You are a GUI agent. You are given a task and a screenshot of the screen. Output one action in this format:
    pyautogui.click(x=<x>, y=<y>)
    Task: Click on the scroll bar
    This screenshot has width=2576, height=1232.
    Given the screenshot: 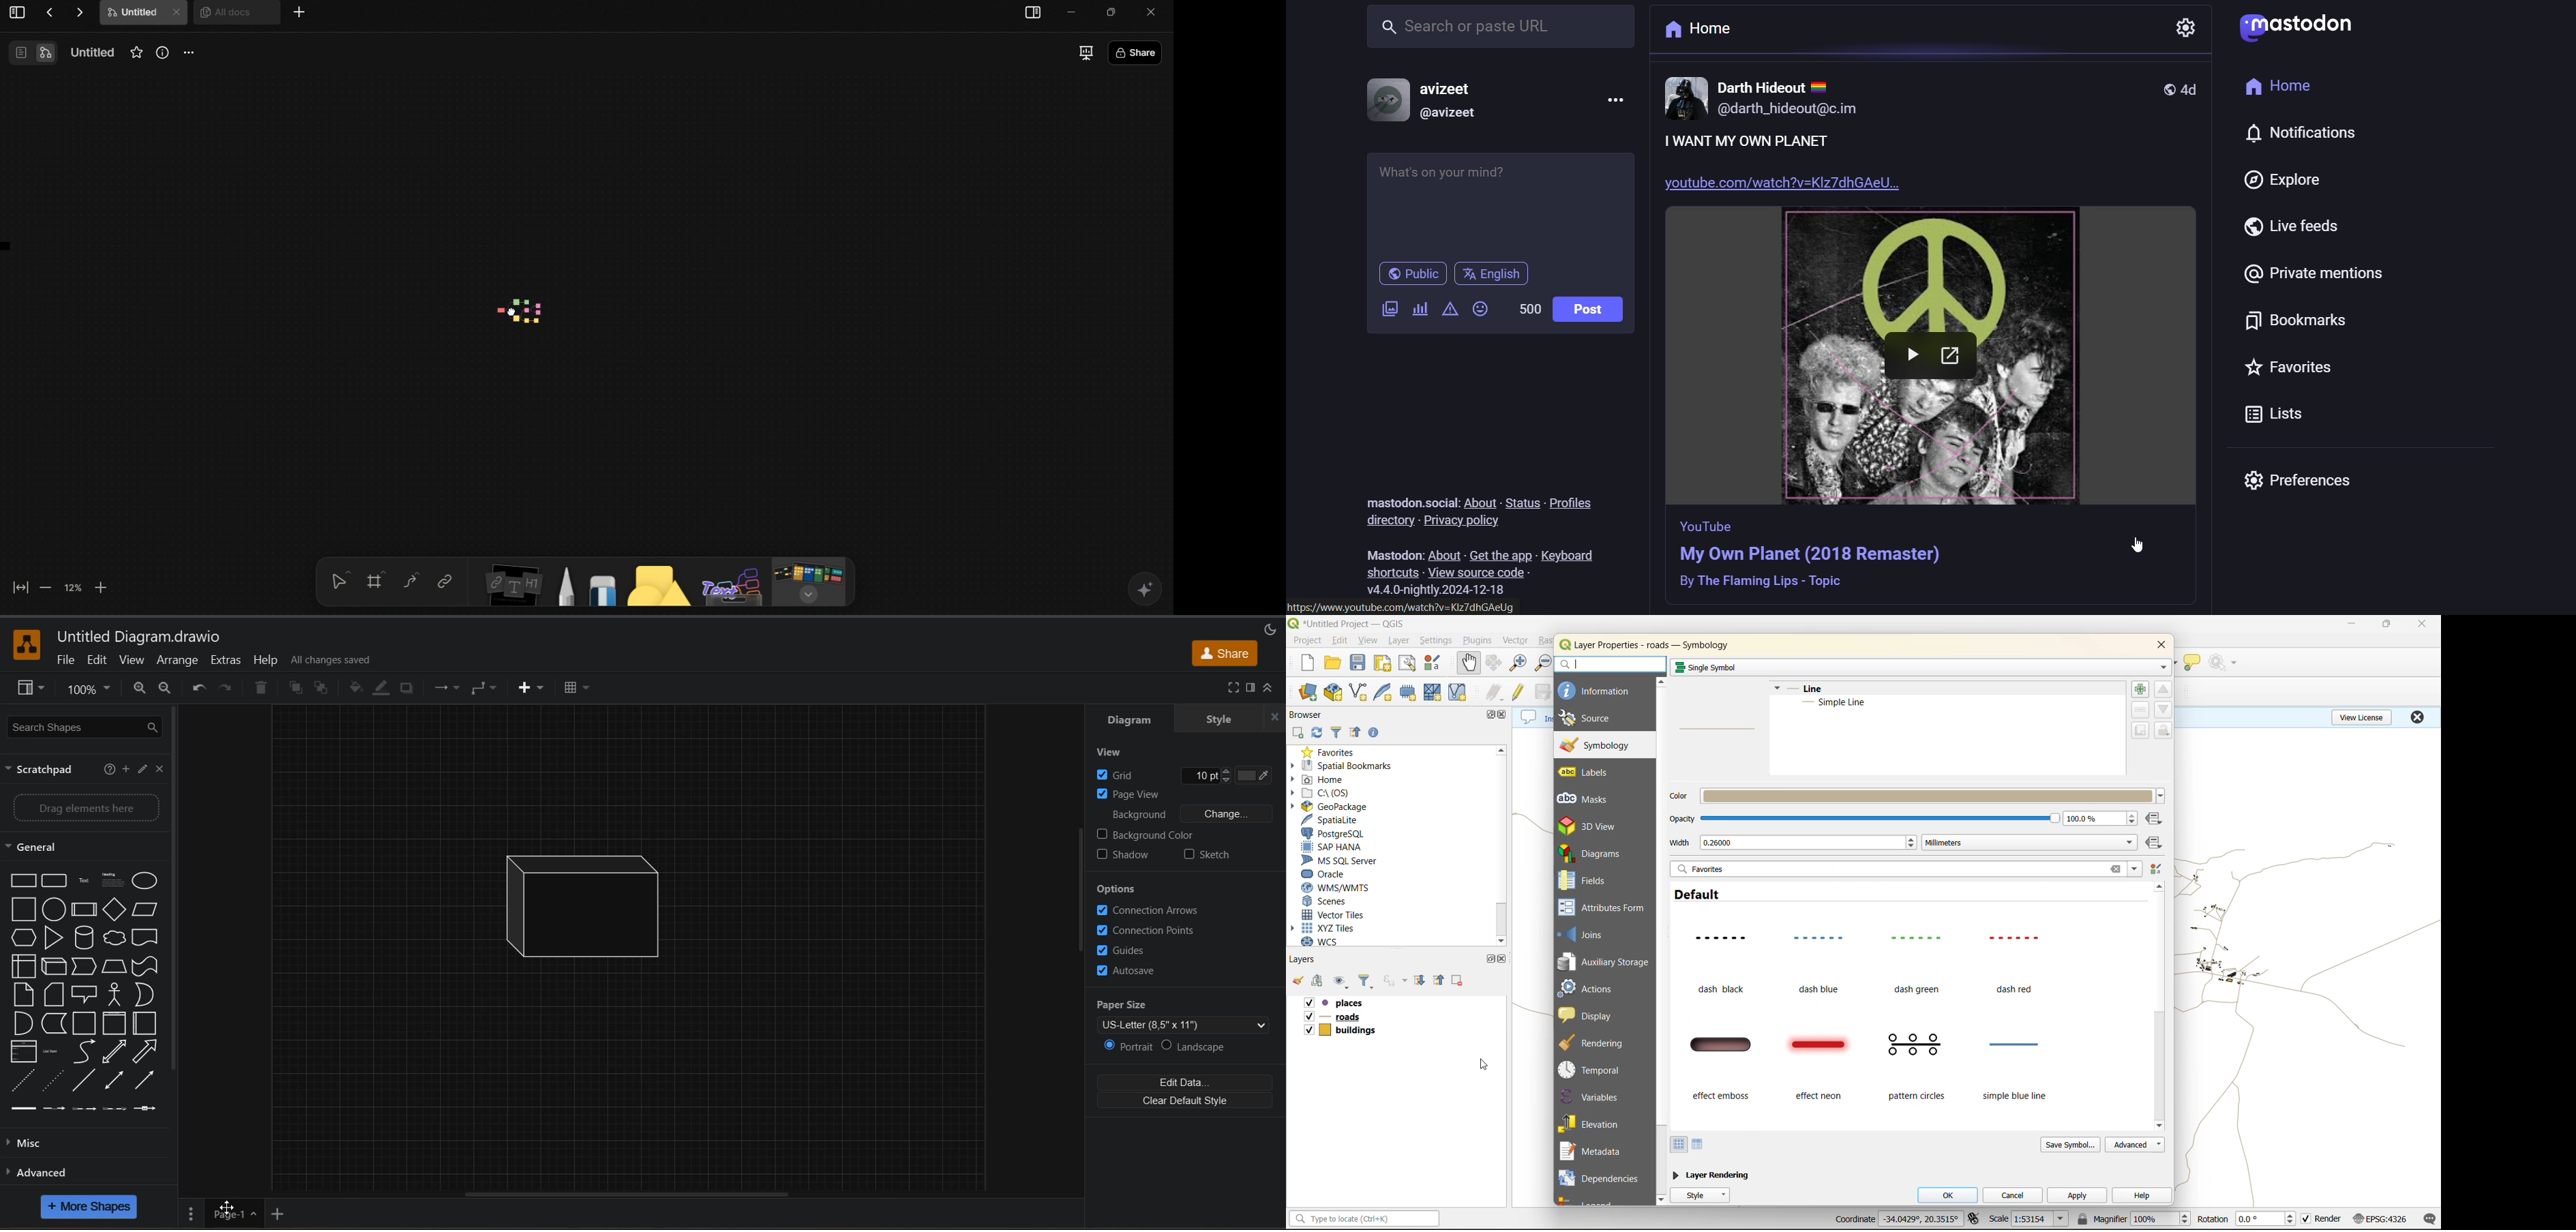 What is the action you would take?
    pyautogui.click(x=1501, y=843)
    